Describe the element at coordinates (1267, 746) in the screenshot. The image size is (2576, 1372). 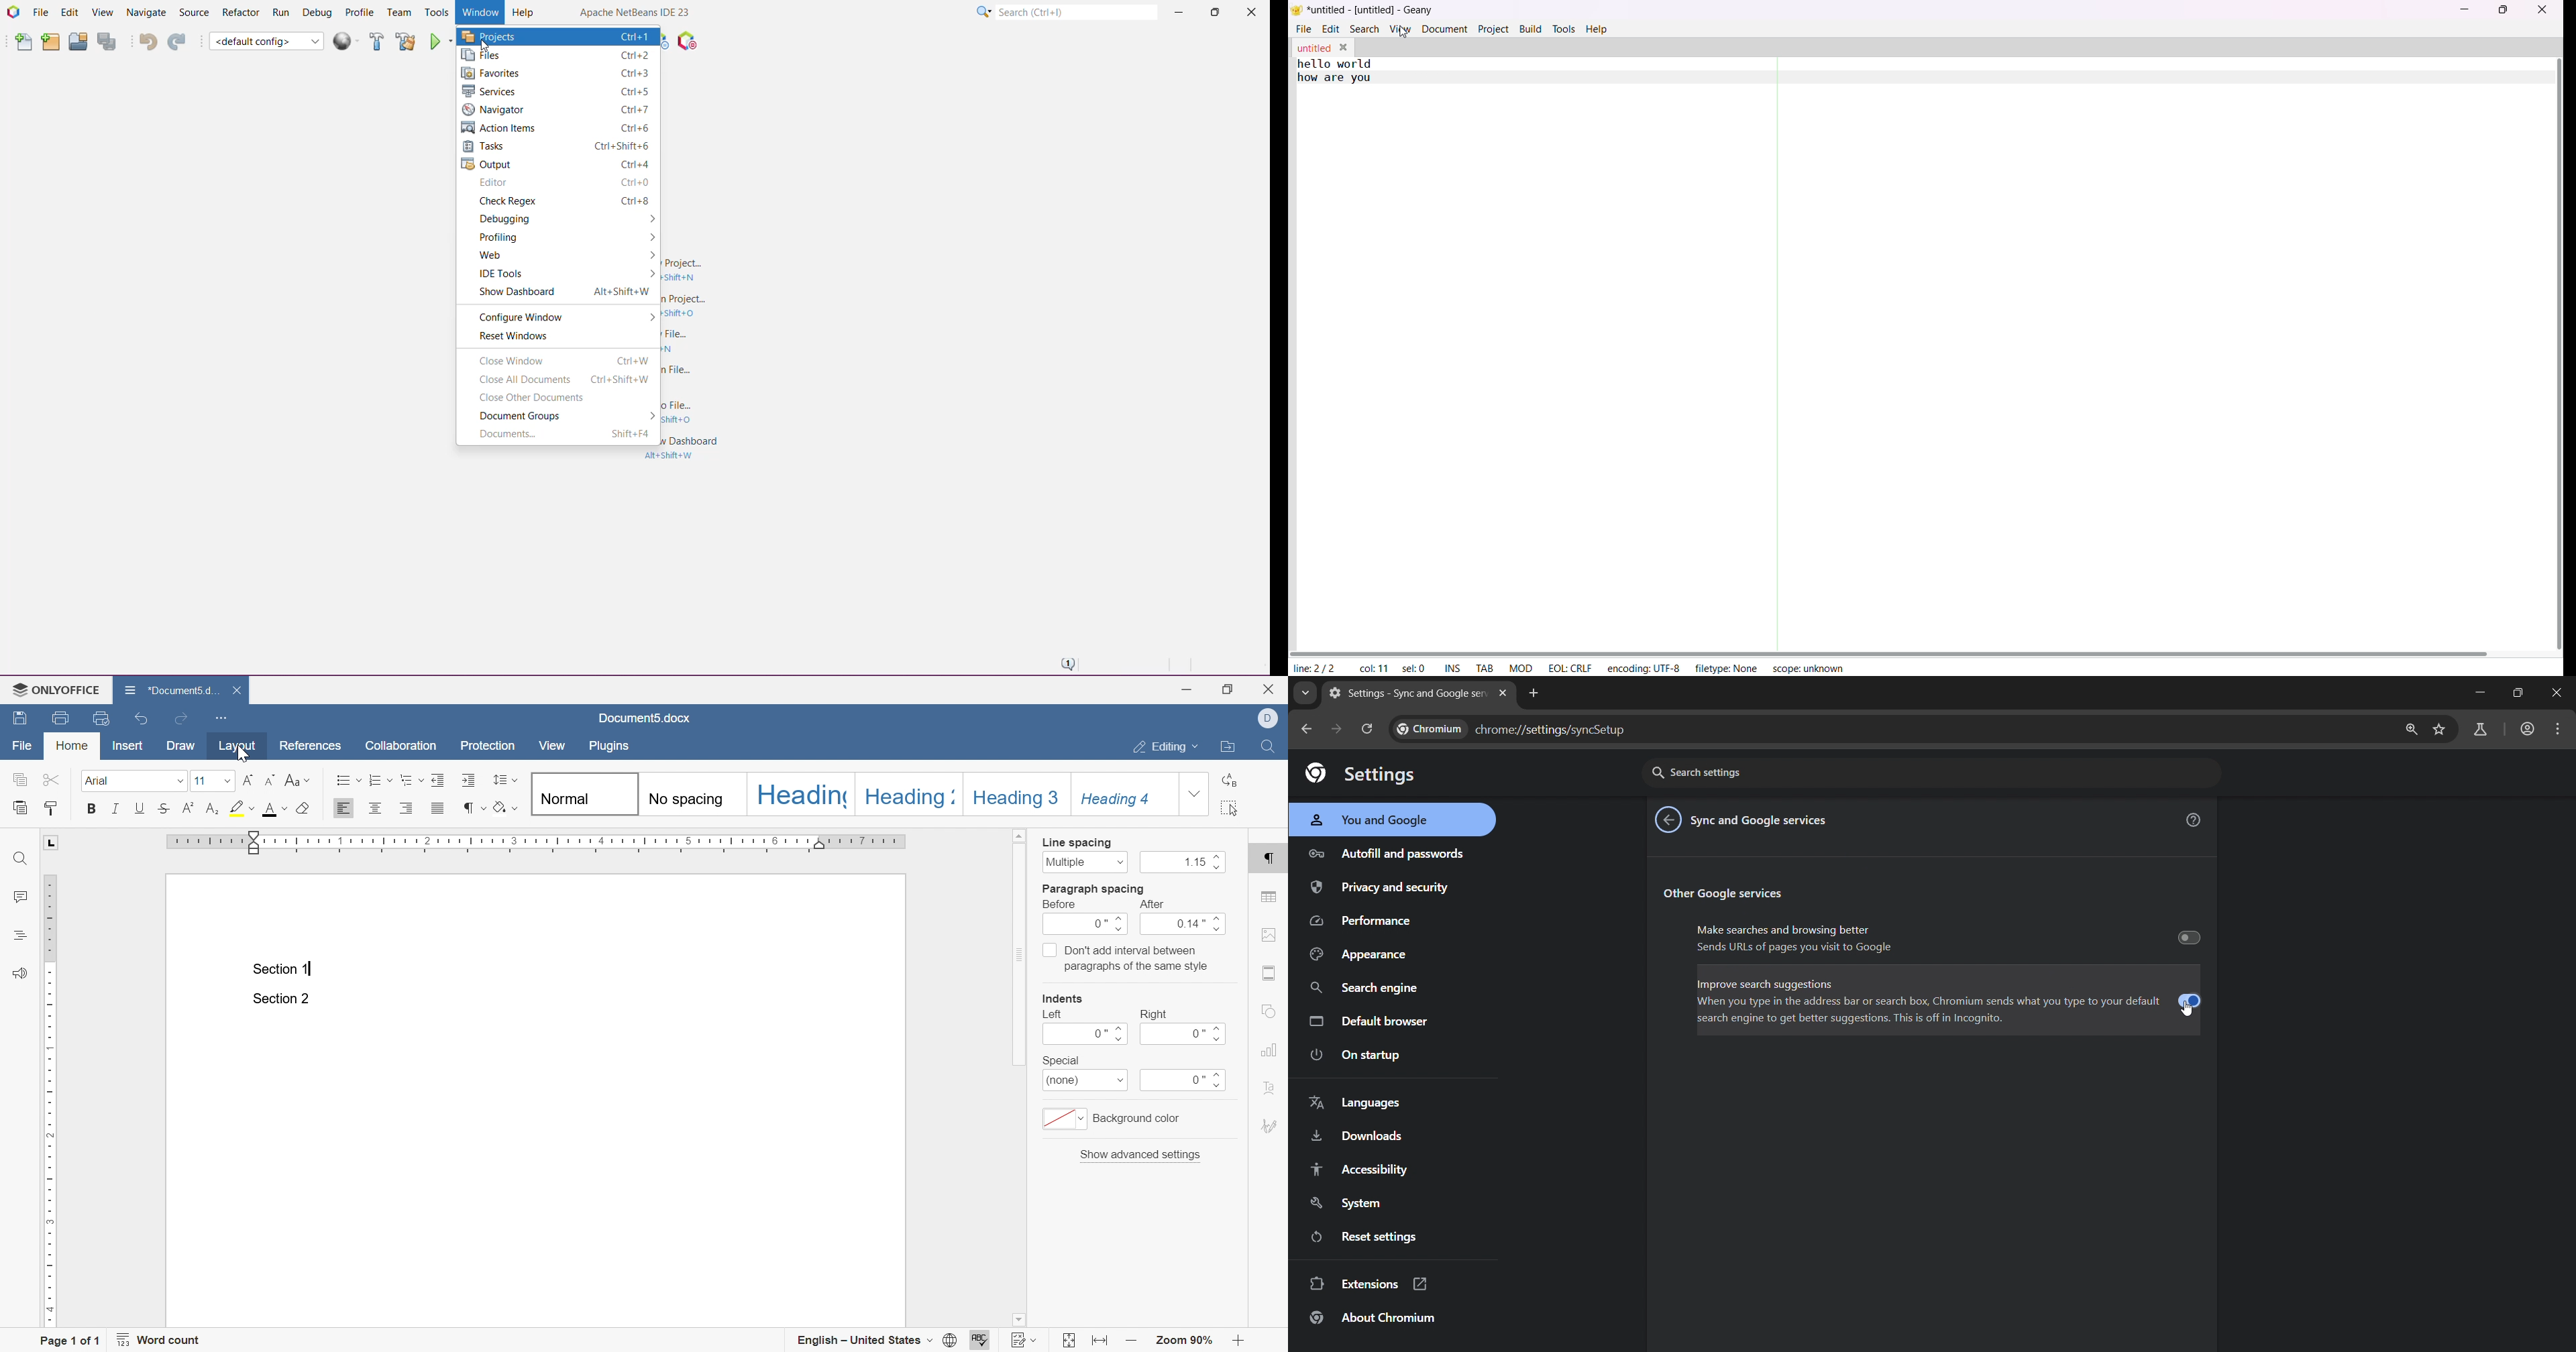
I see `Find` at that location.